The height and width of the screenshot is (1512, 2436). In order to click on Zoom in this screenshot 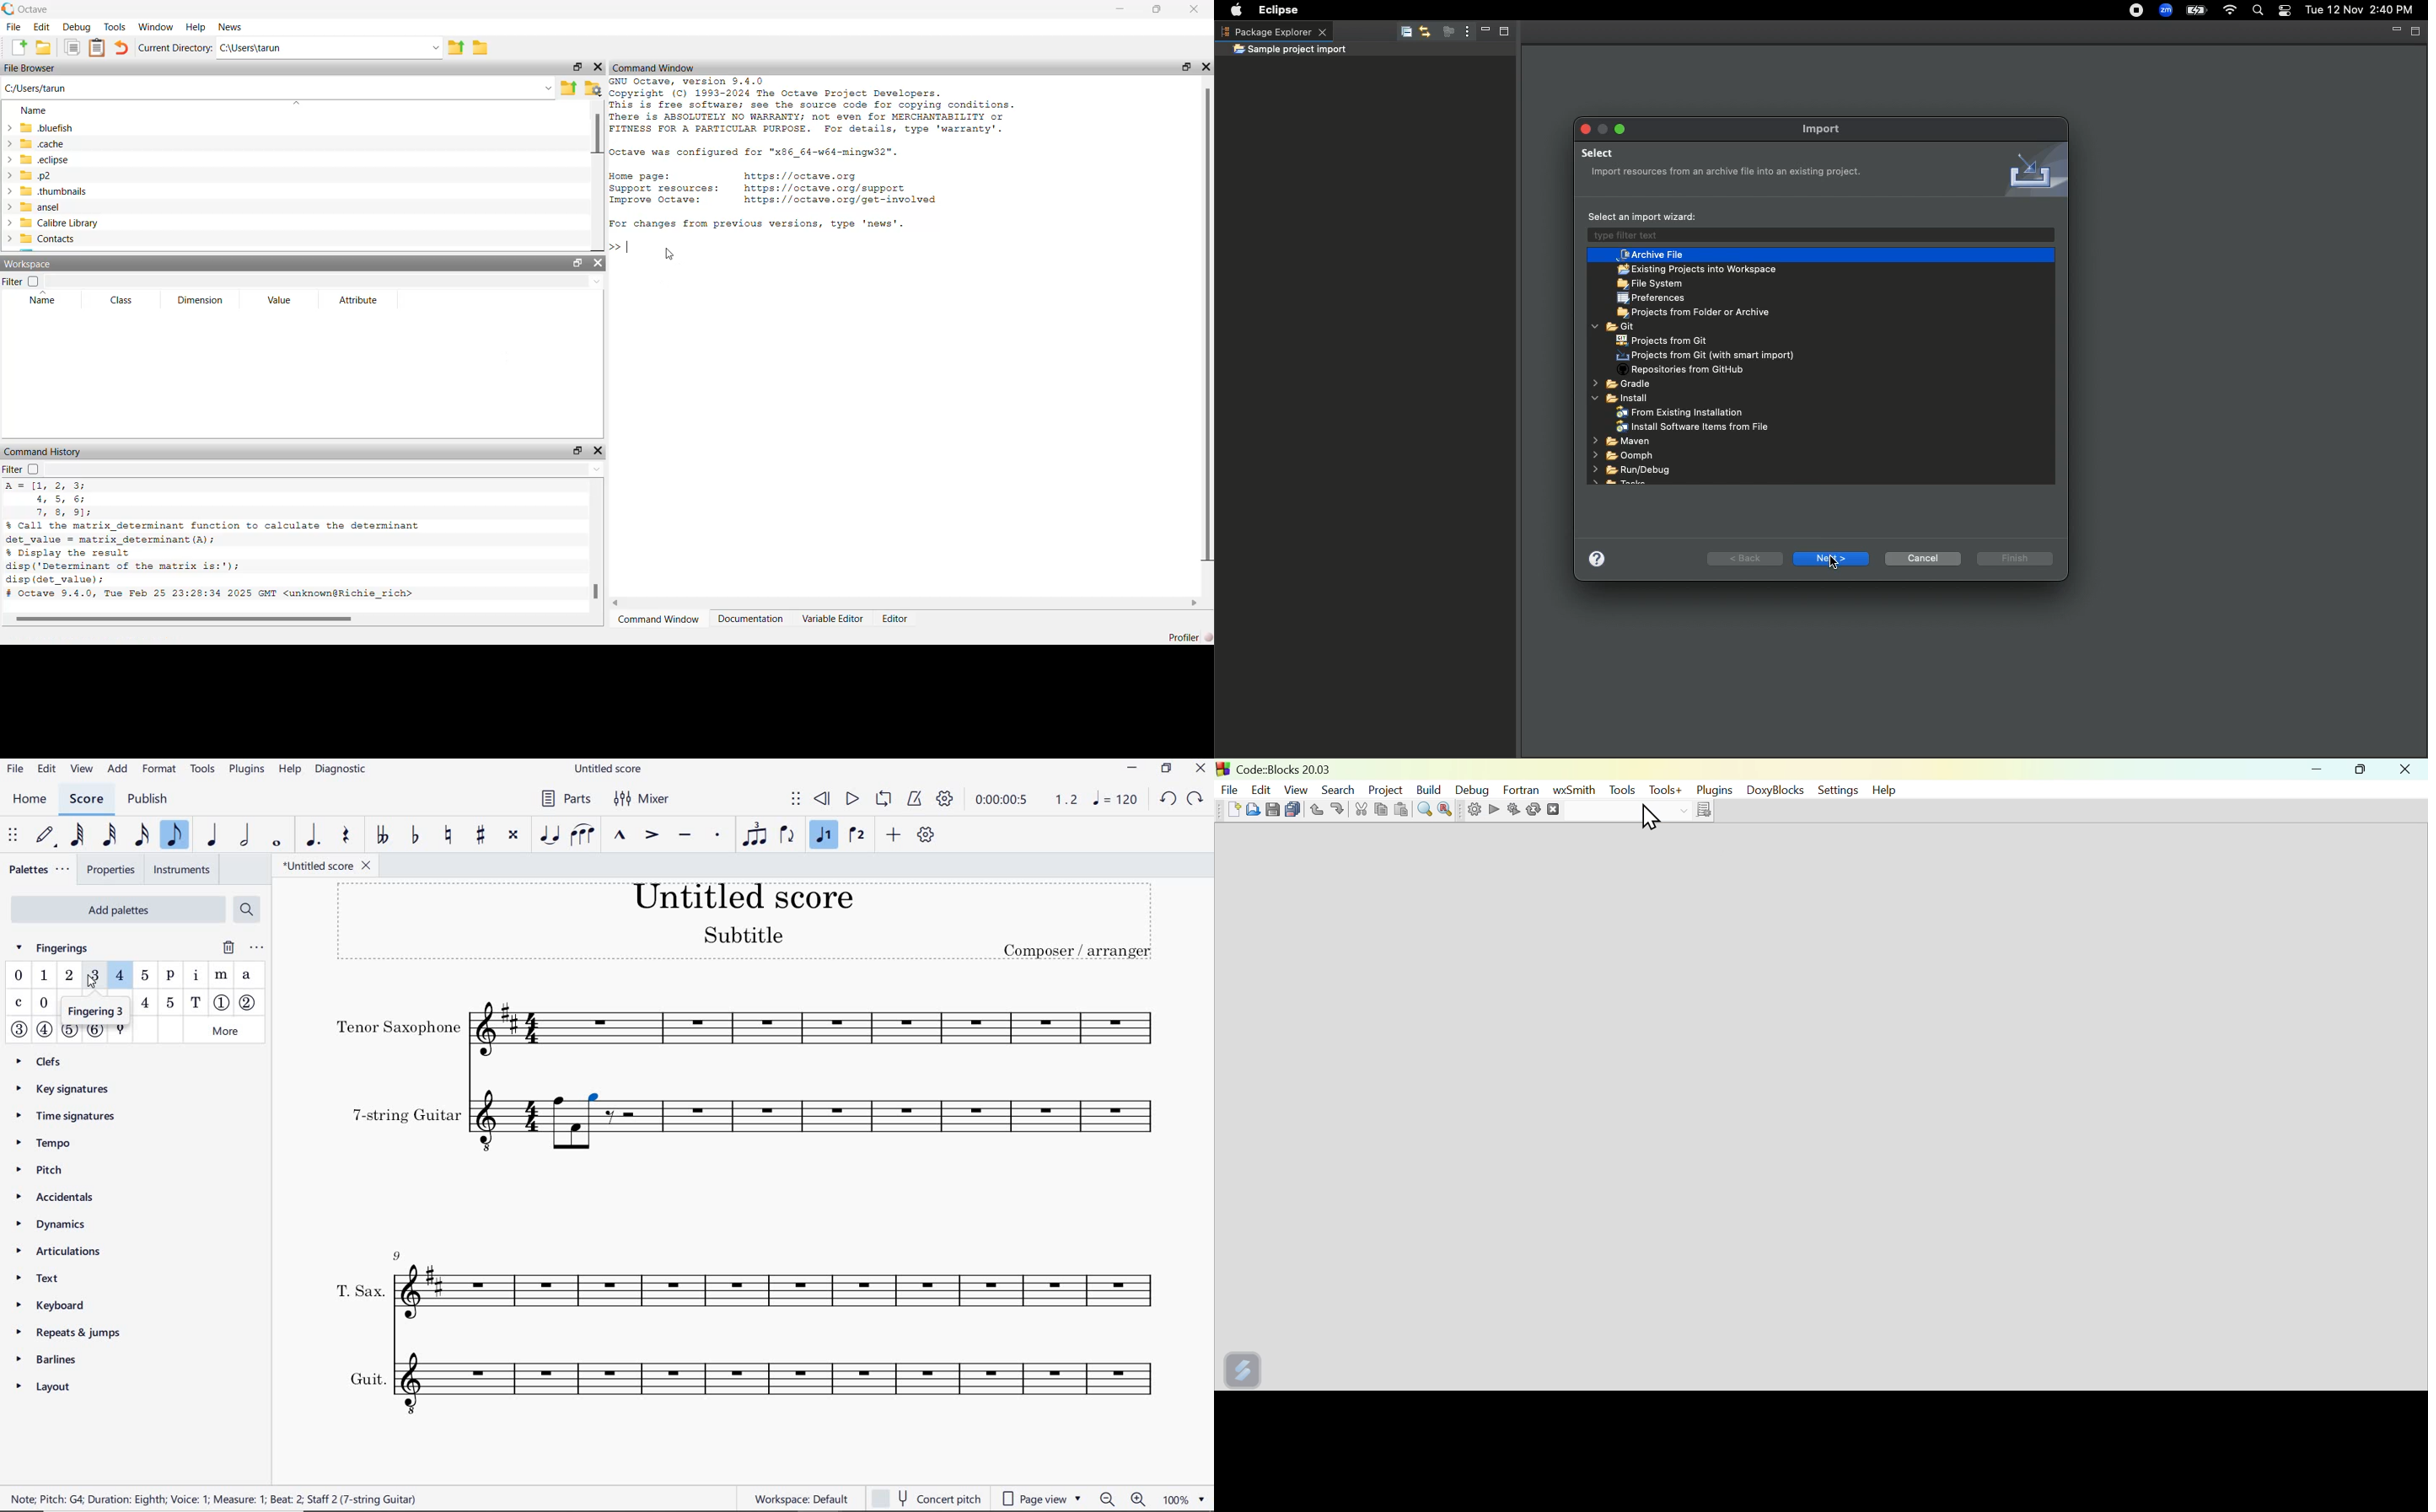, I will do `click(2164, 10)`.